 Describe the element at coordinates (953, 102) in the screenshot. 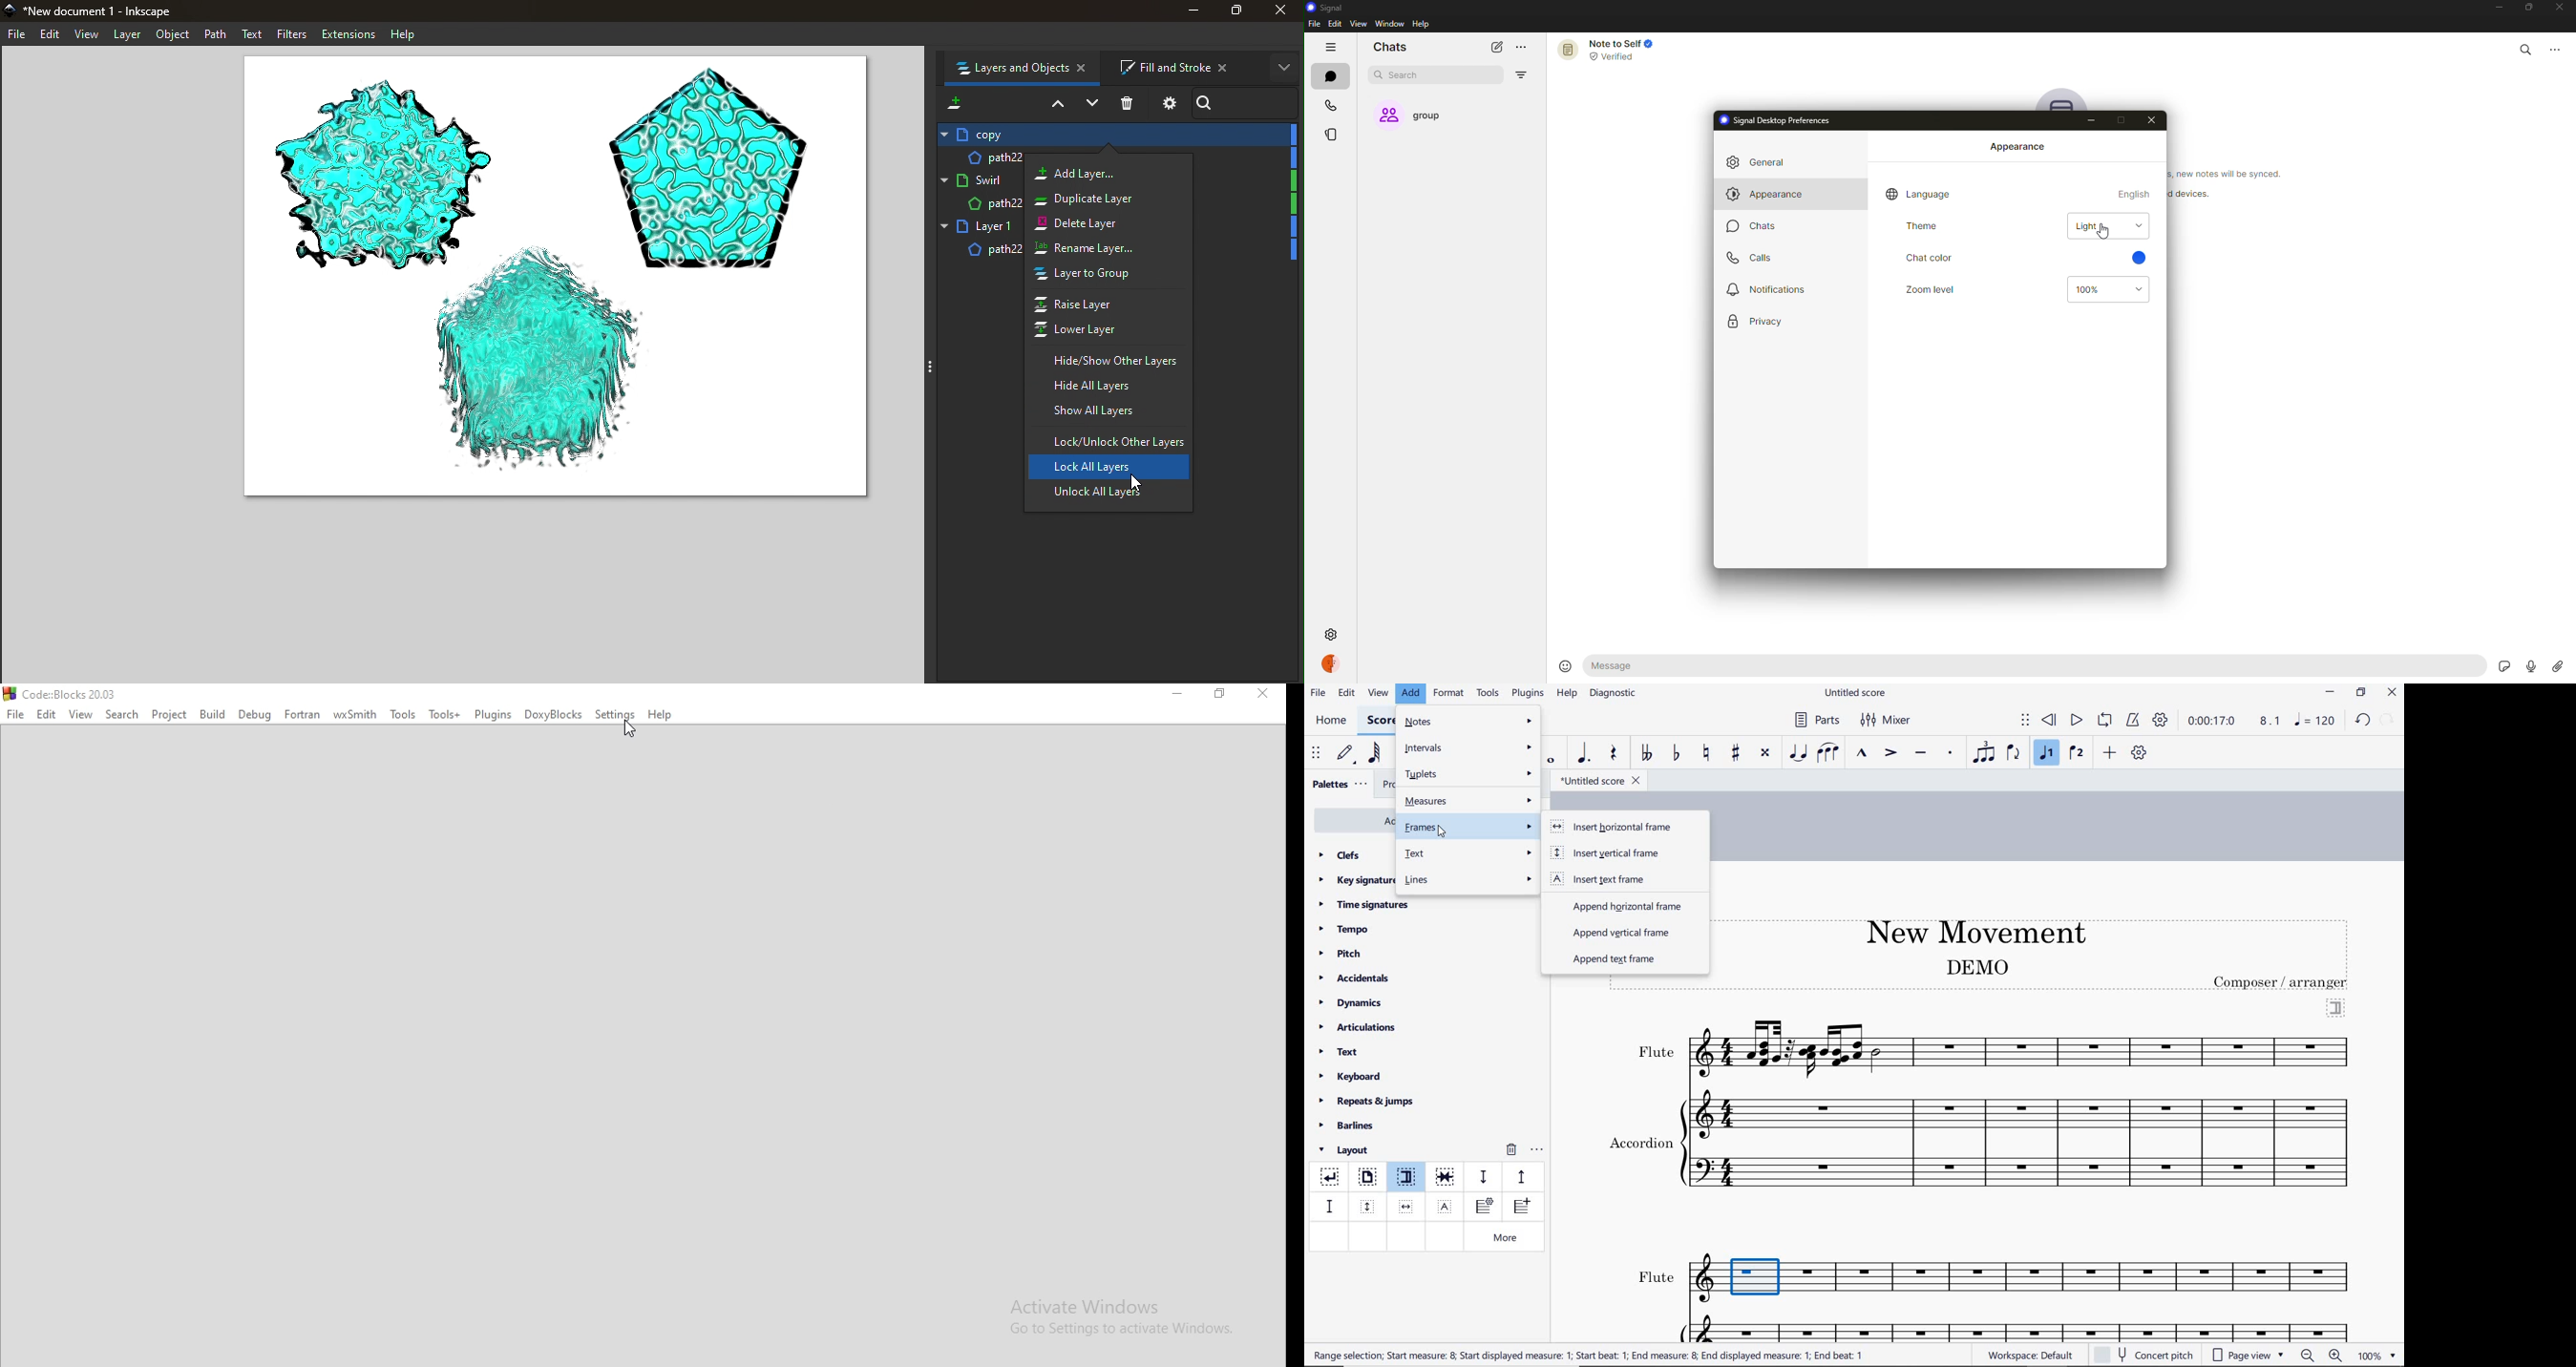

I see `Add new layer` at that location.